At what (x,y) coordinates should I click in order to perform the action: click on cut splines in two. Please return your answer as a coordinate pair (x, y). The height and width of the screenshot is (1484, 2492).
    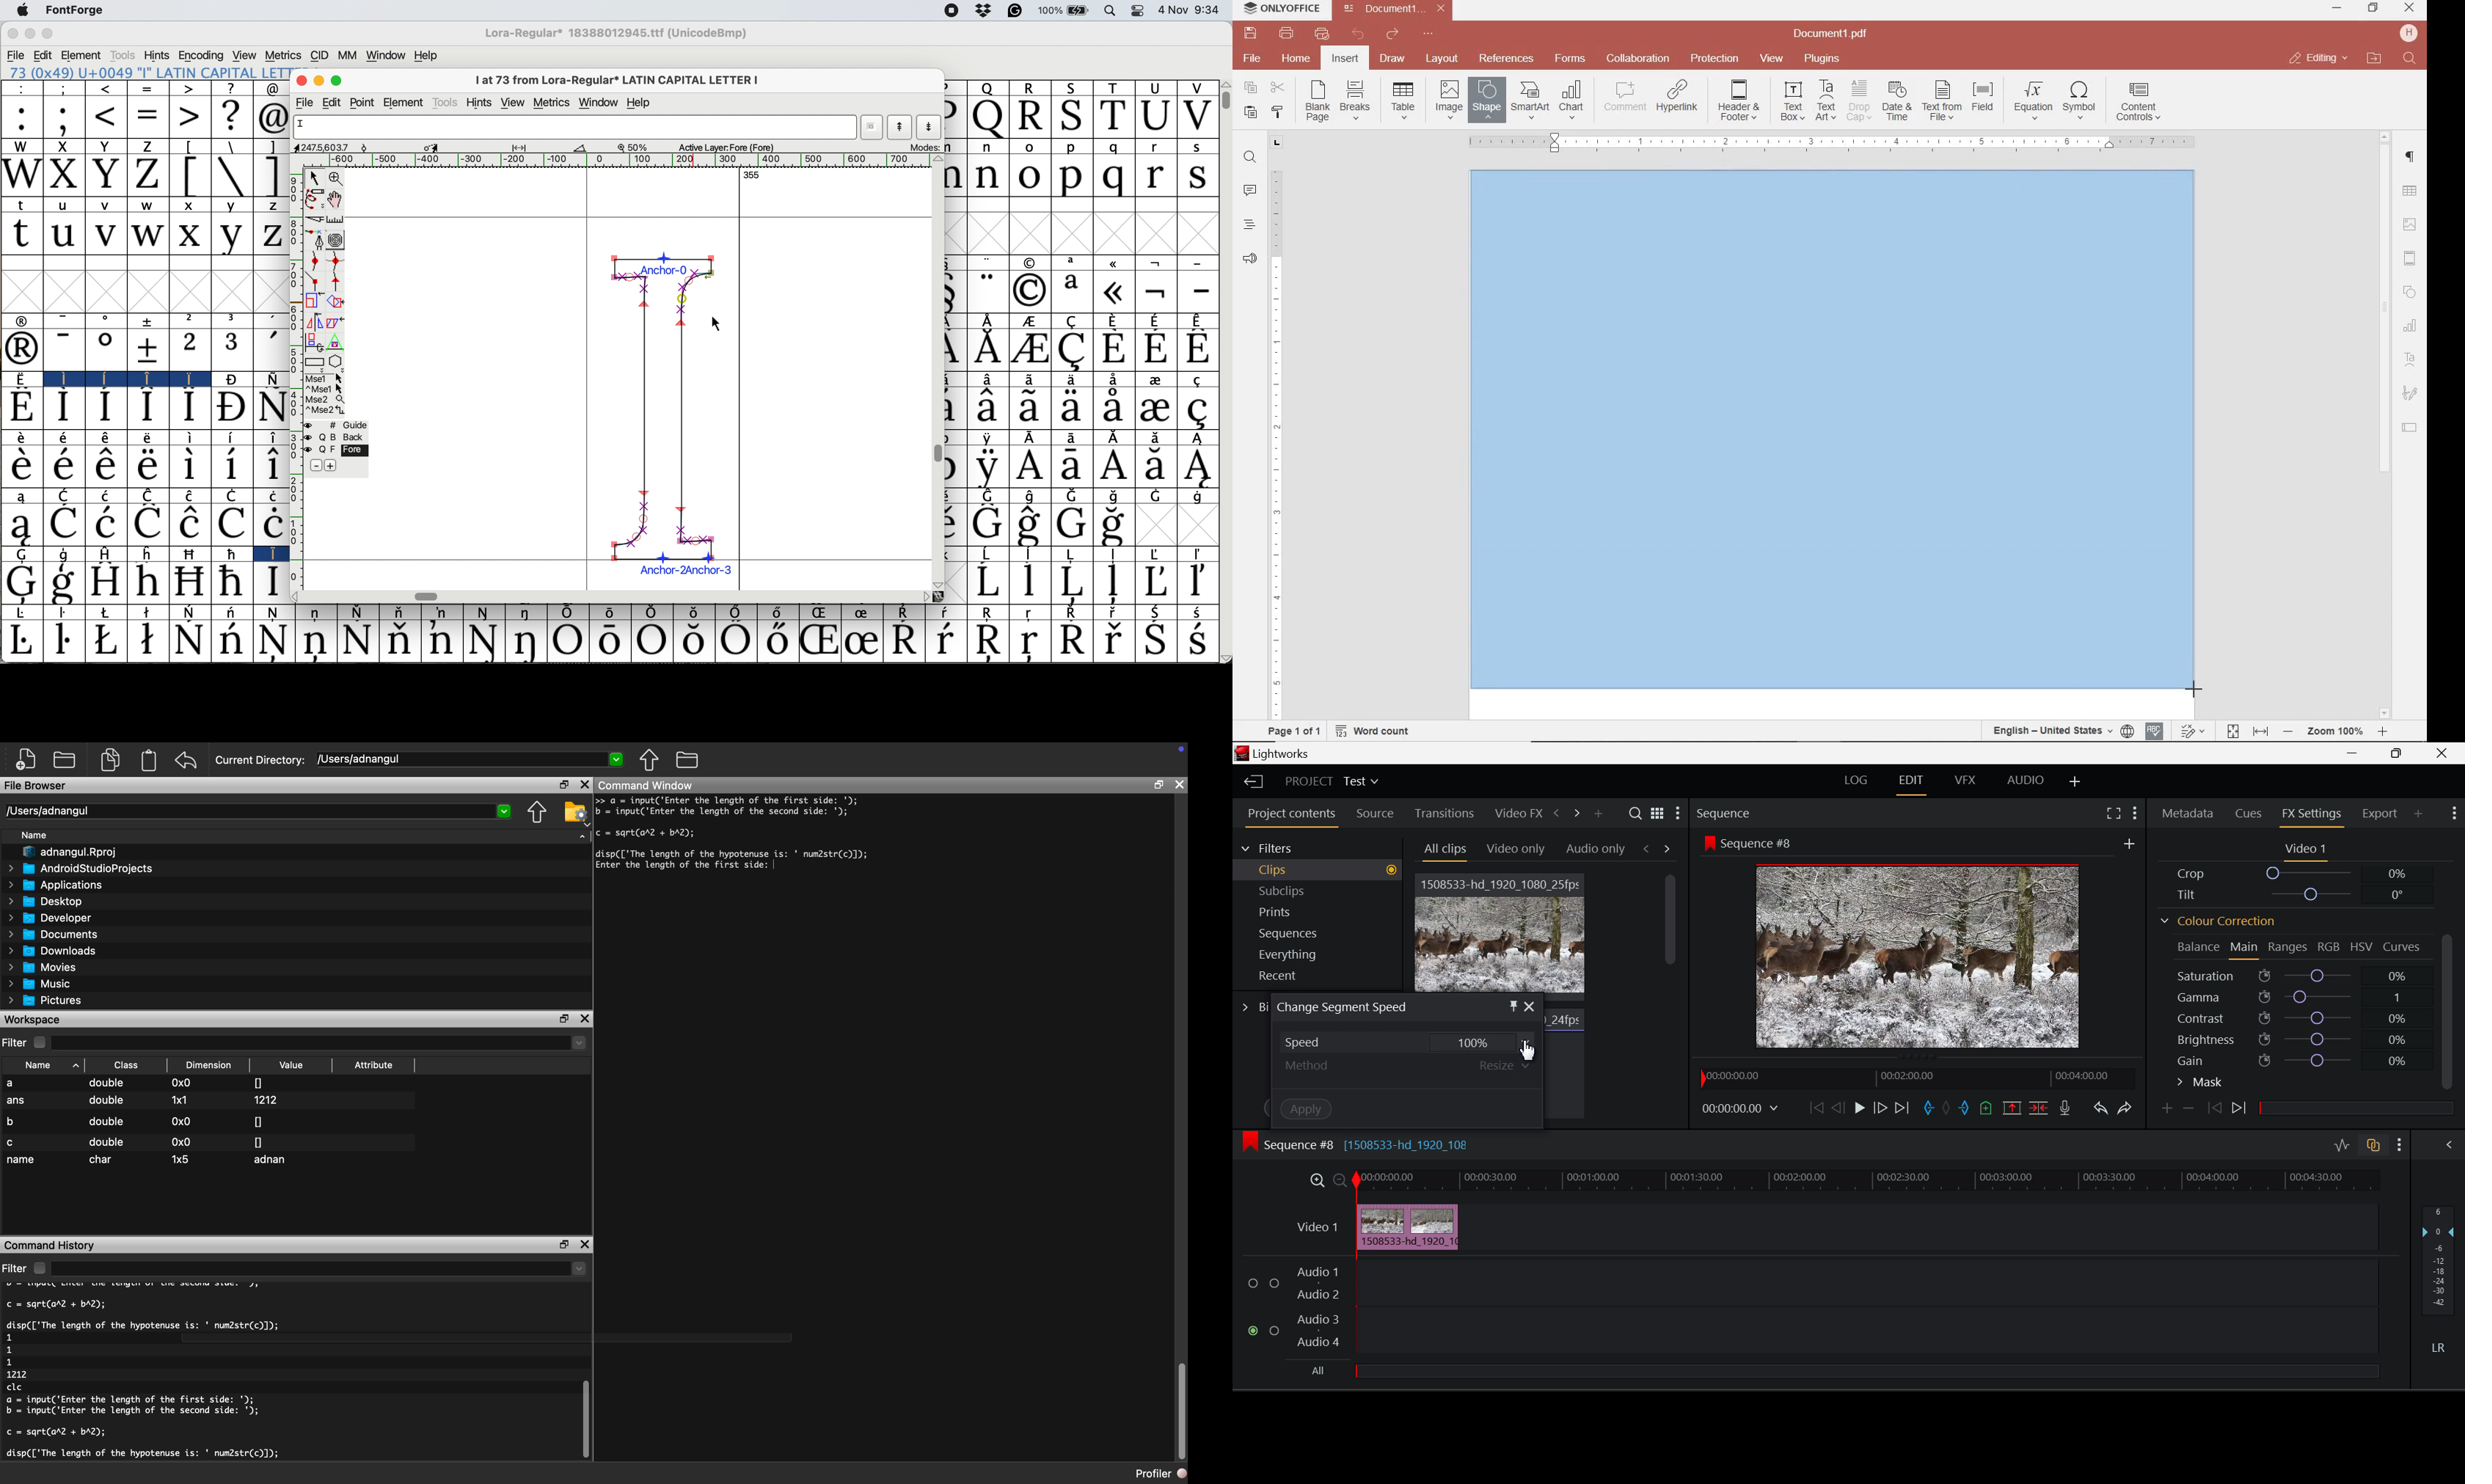
    Looking at the image, I should click on (316, 219).